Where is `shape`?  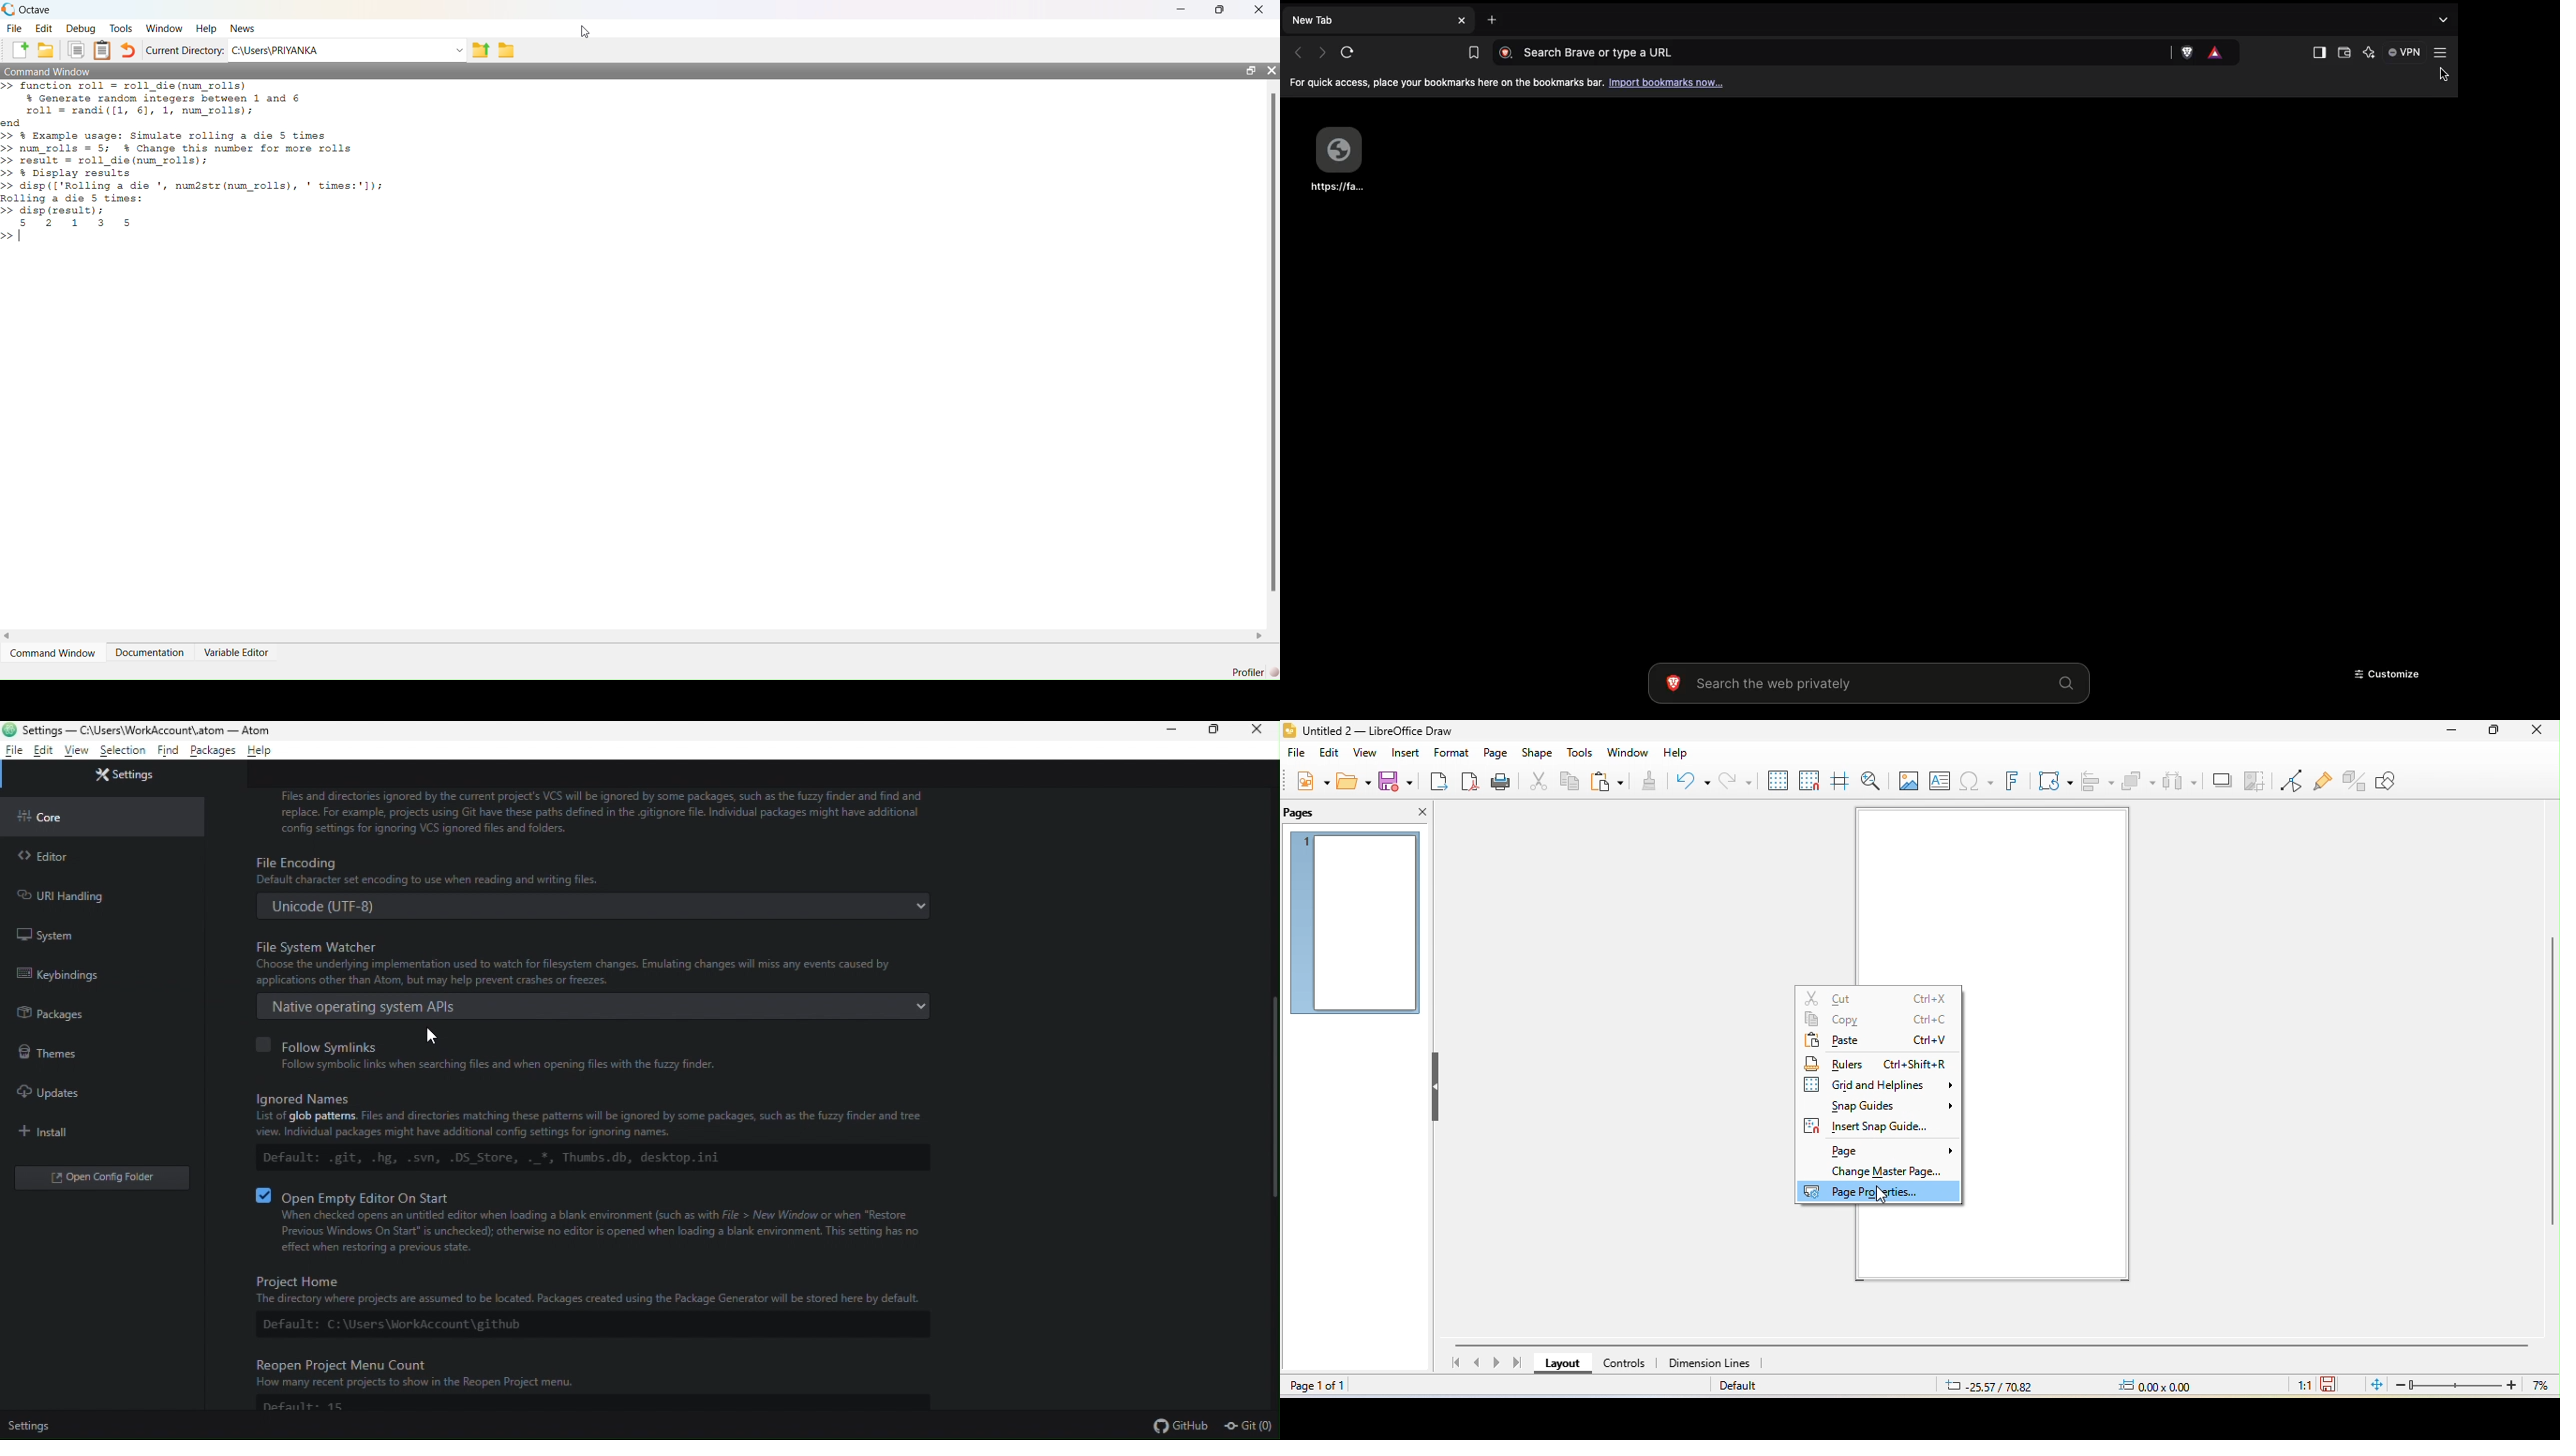 shape is located at coordinates (1538, 754).